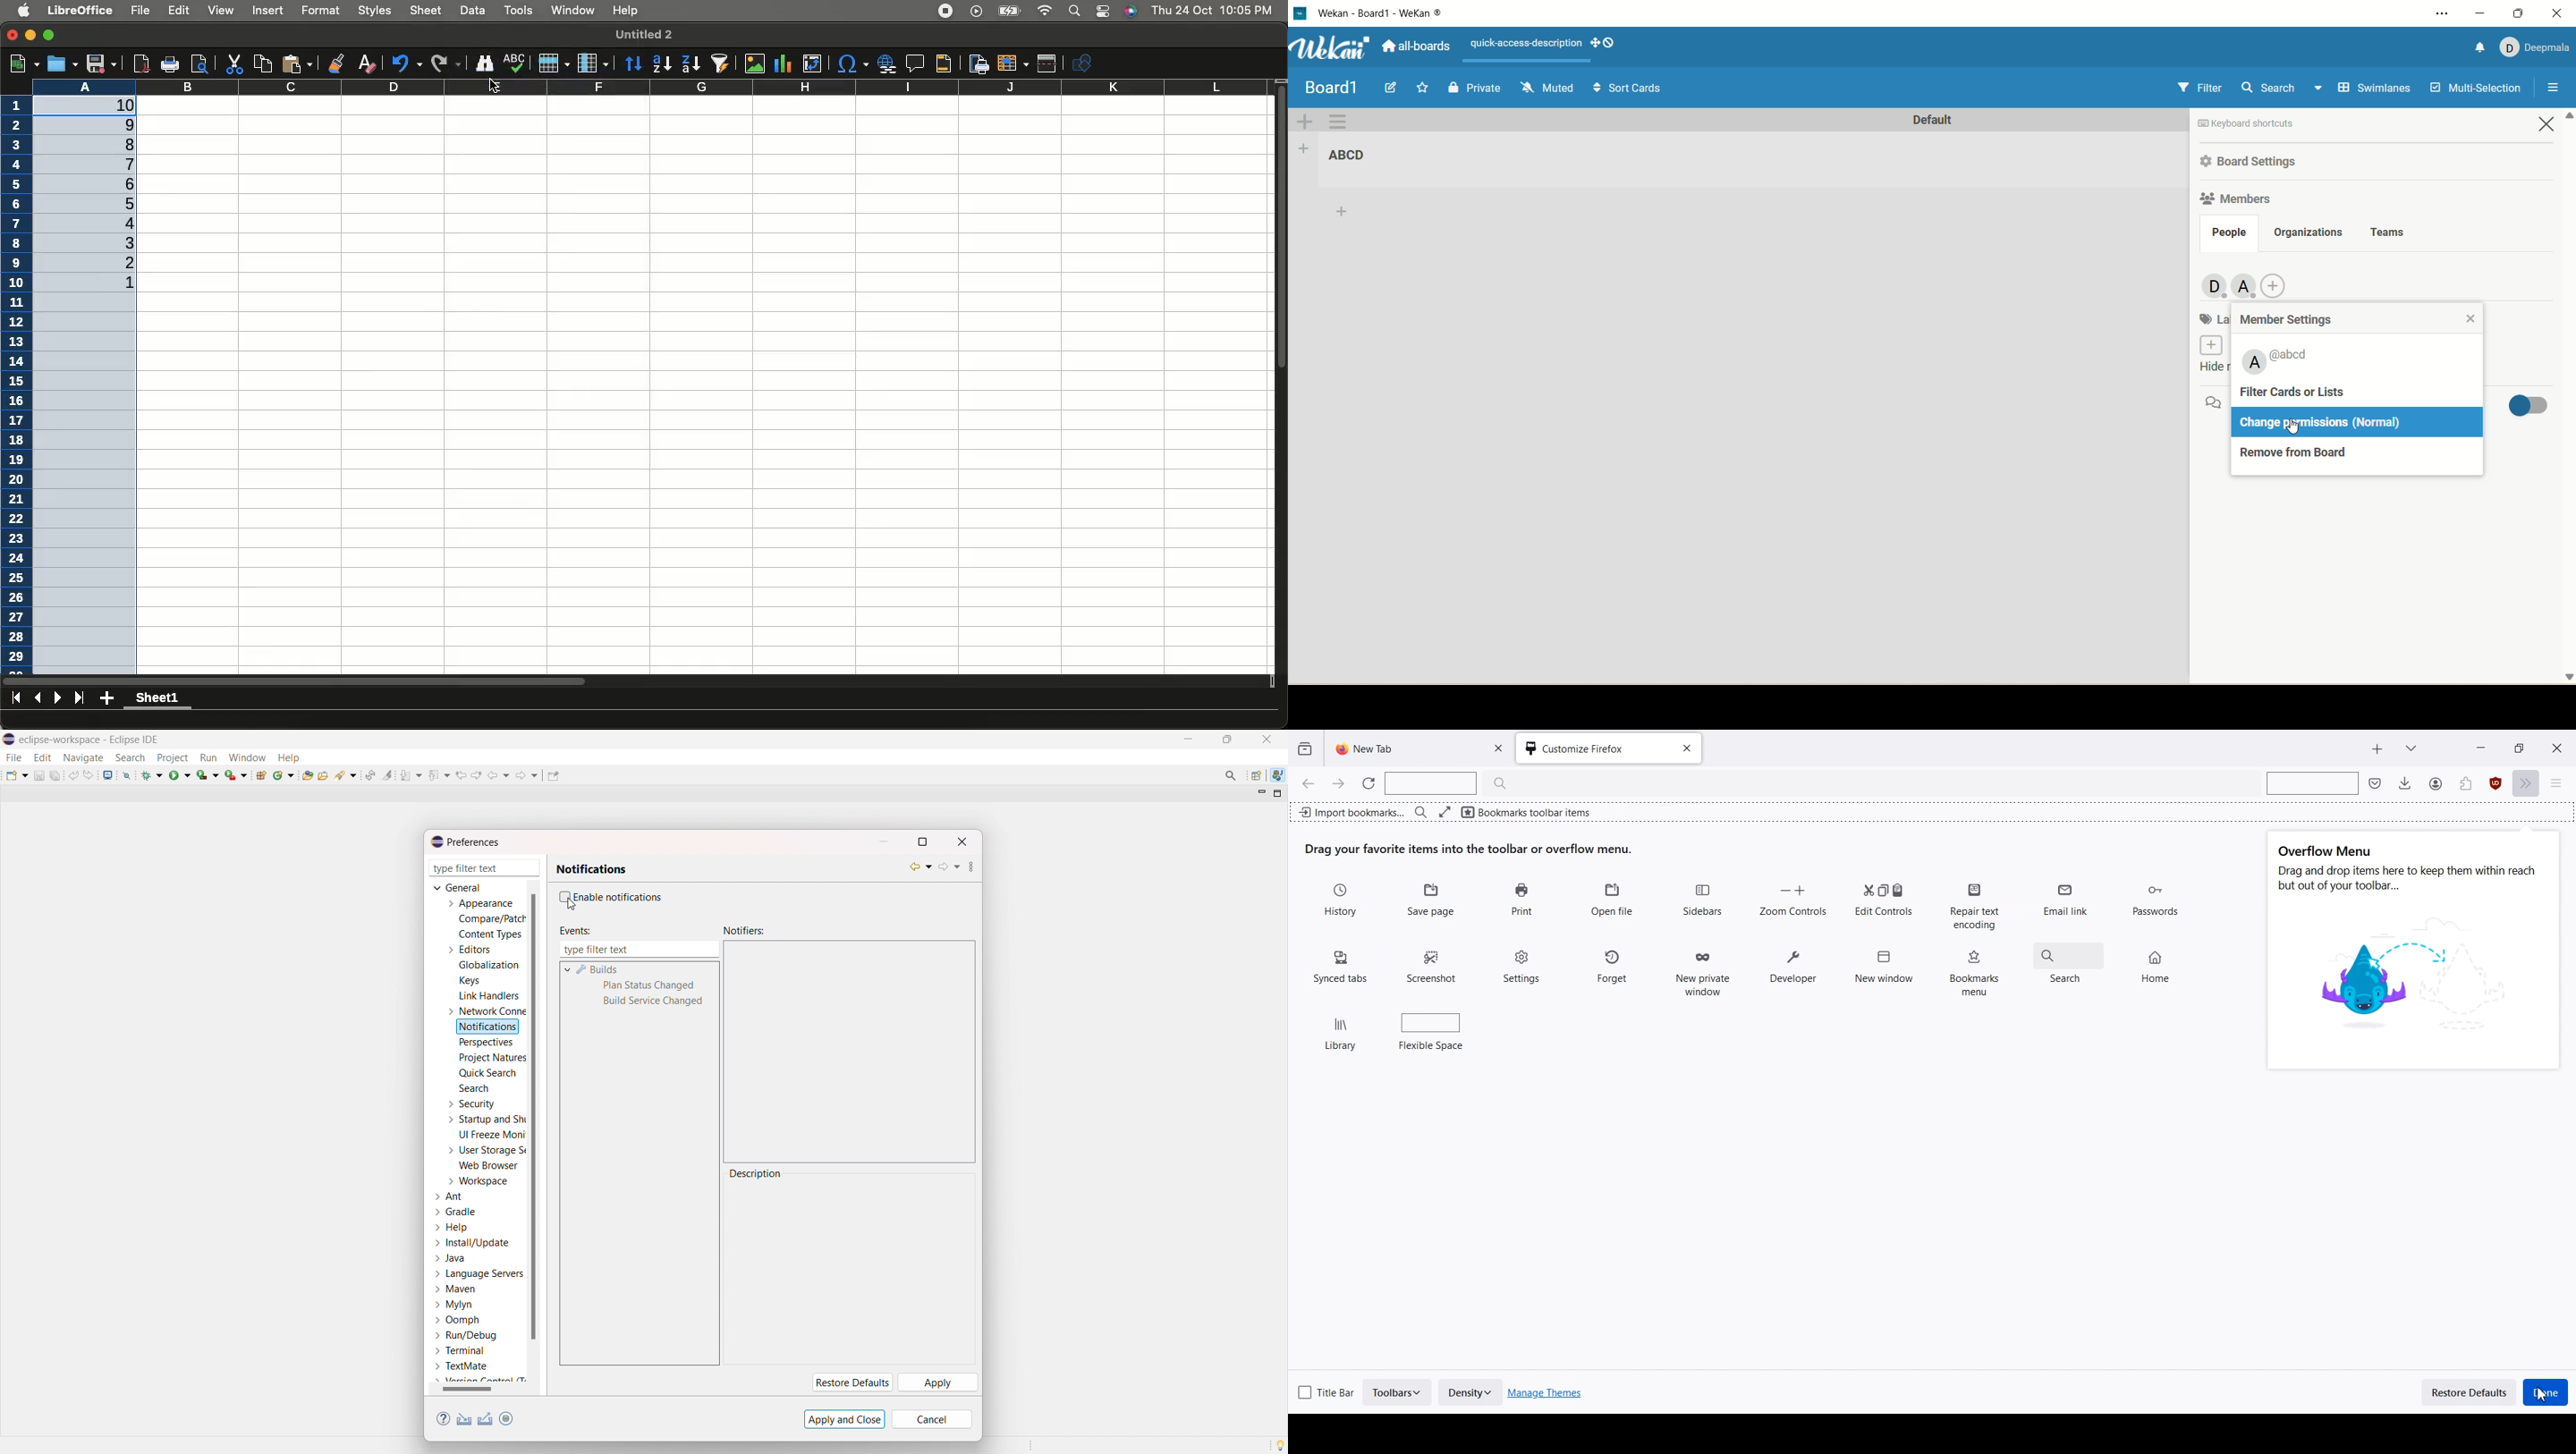  Describe the element at coordinates (1130, 12) in the screenshot. I see `Voice control` at that location.